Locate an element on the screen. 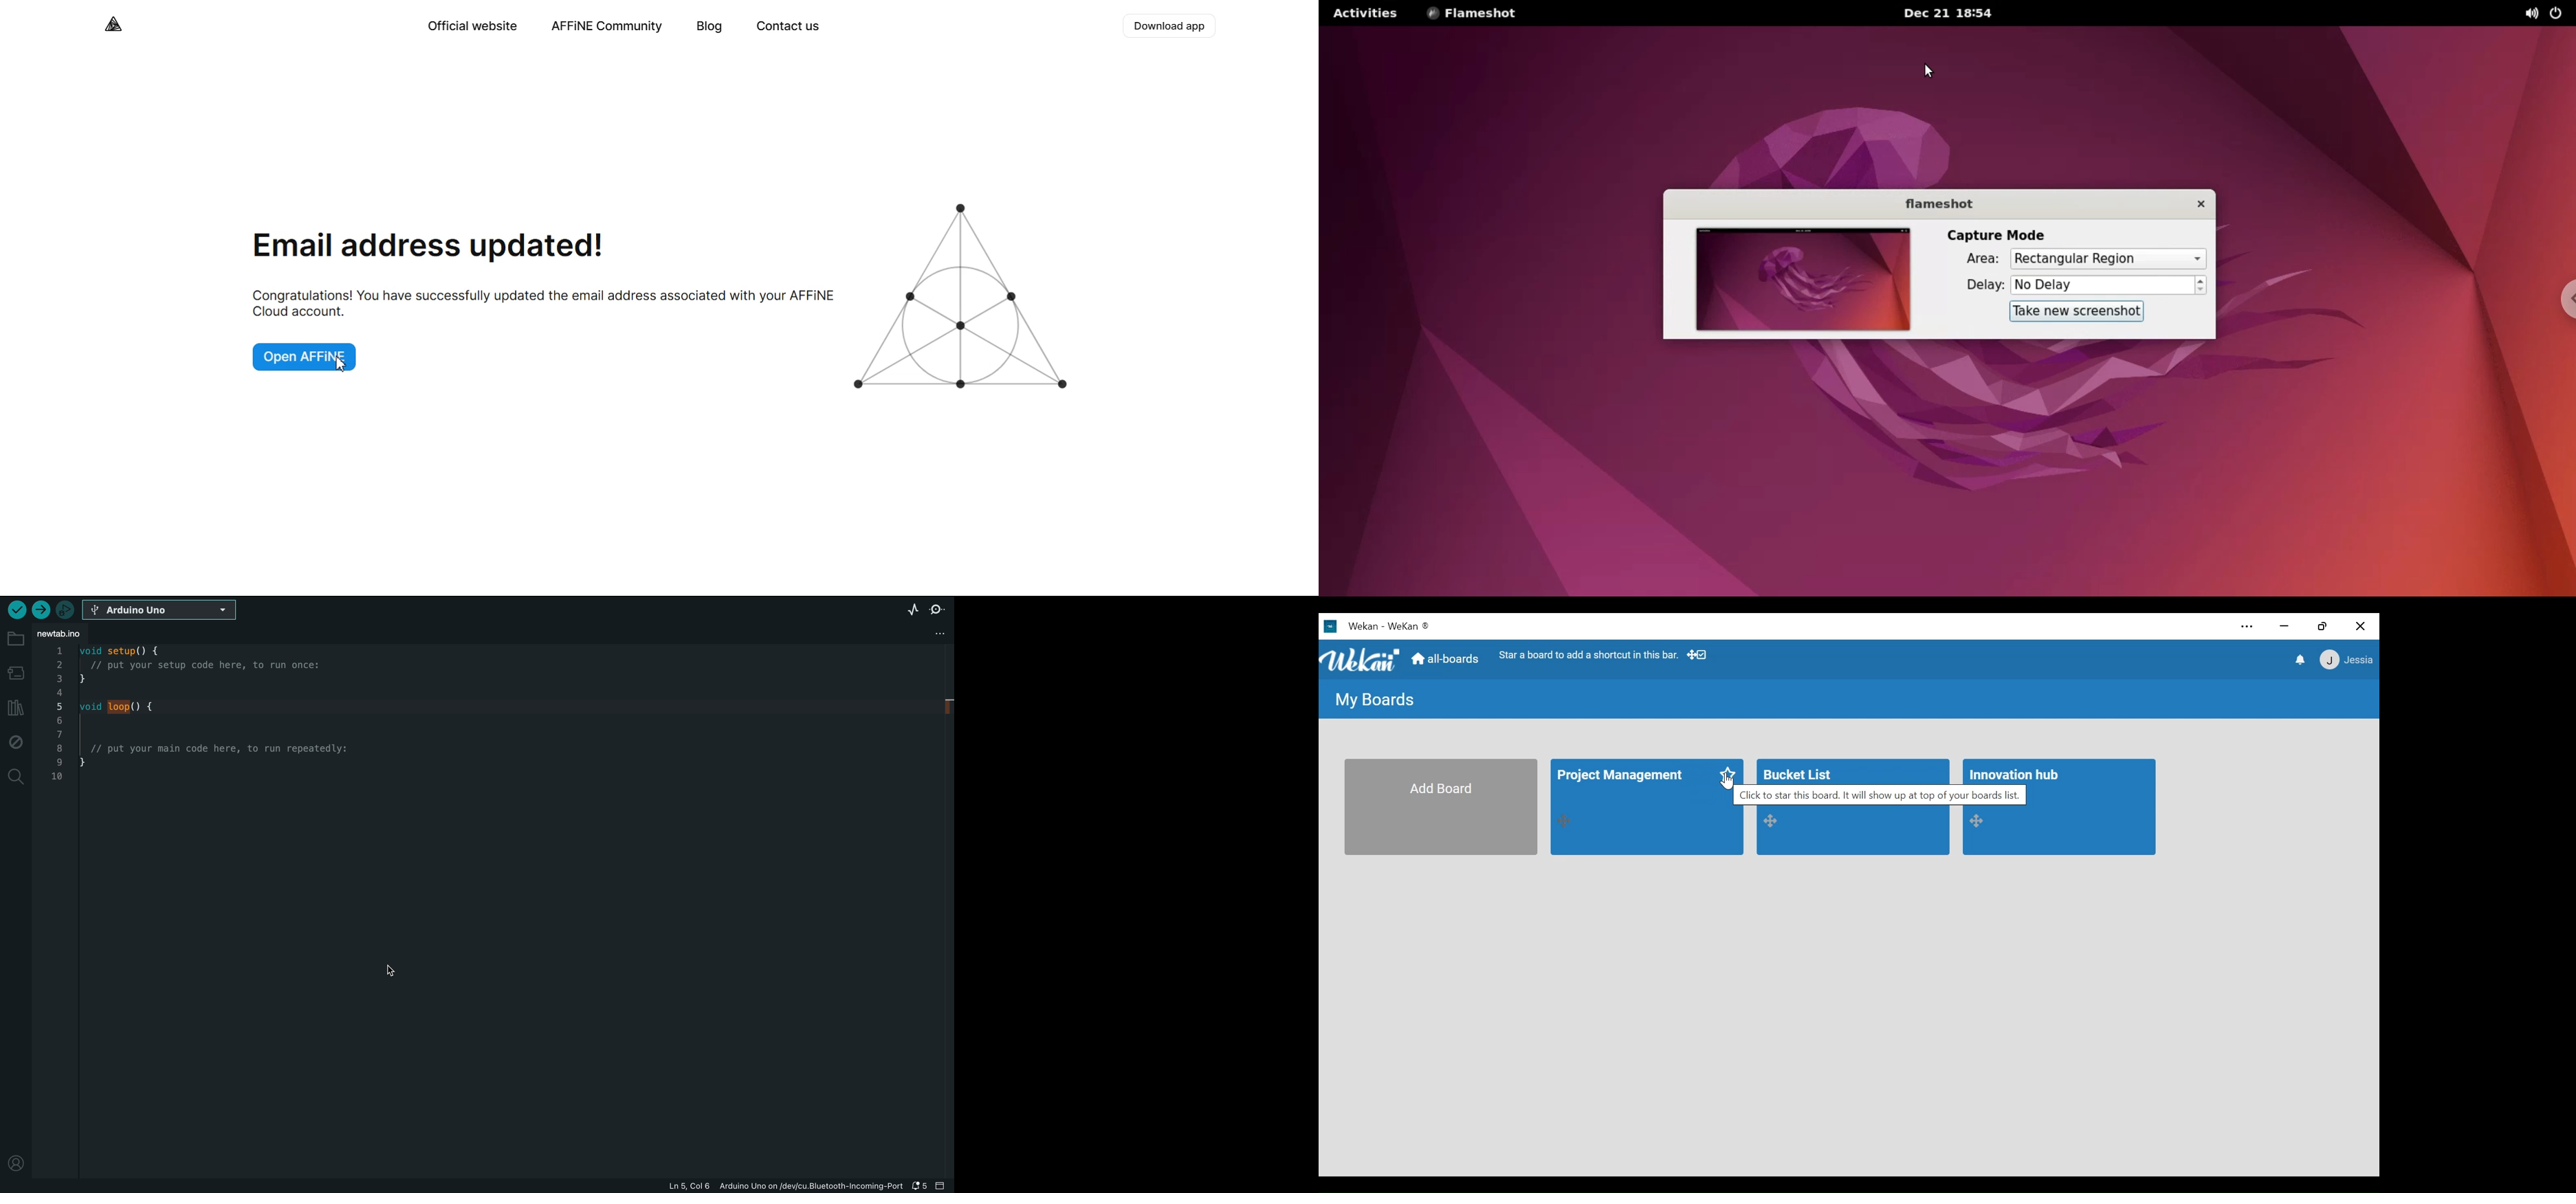 The width and height of the screenshot is (2576, 1204). board manager is located at coordinates (15, 669).